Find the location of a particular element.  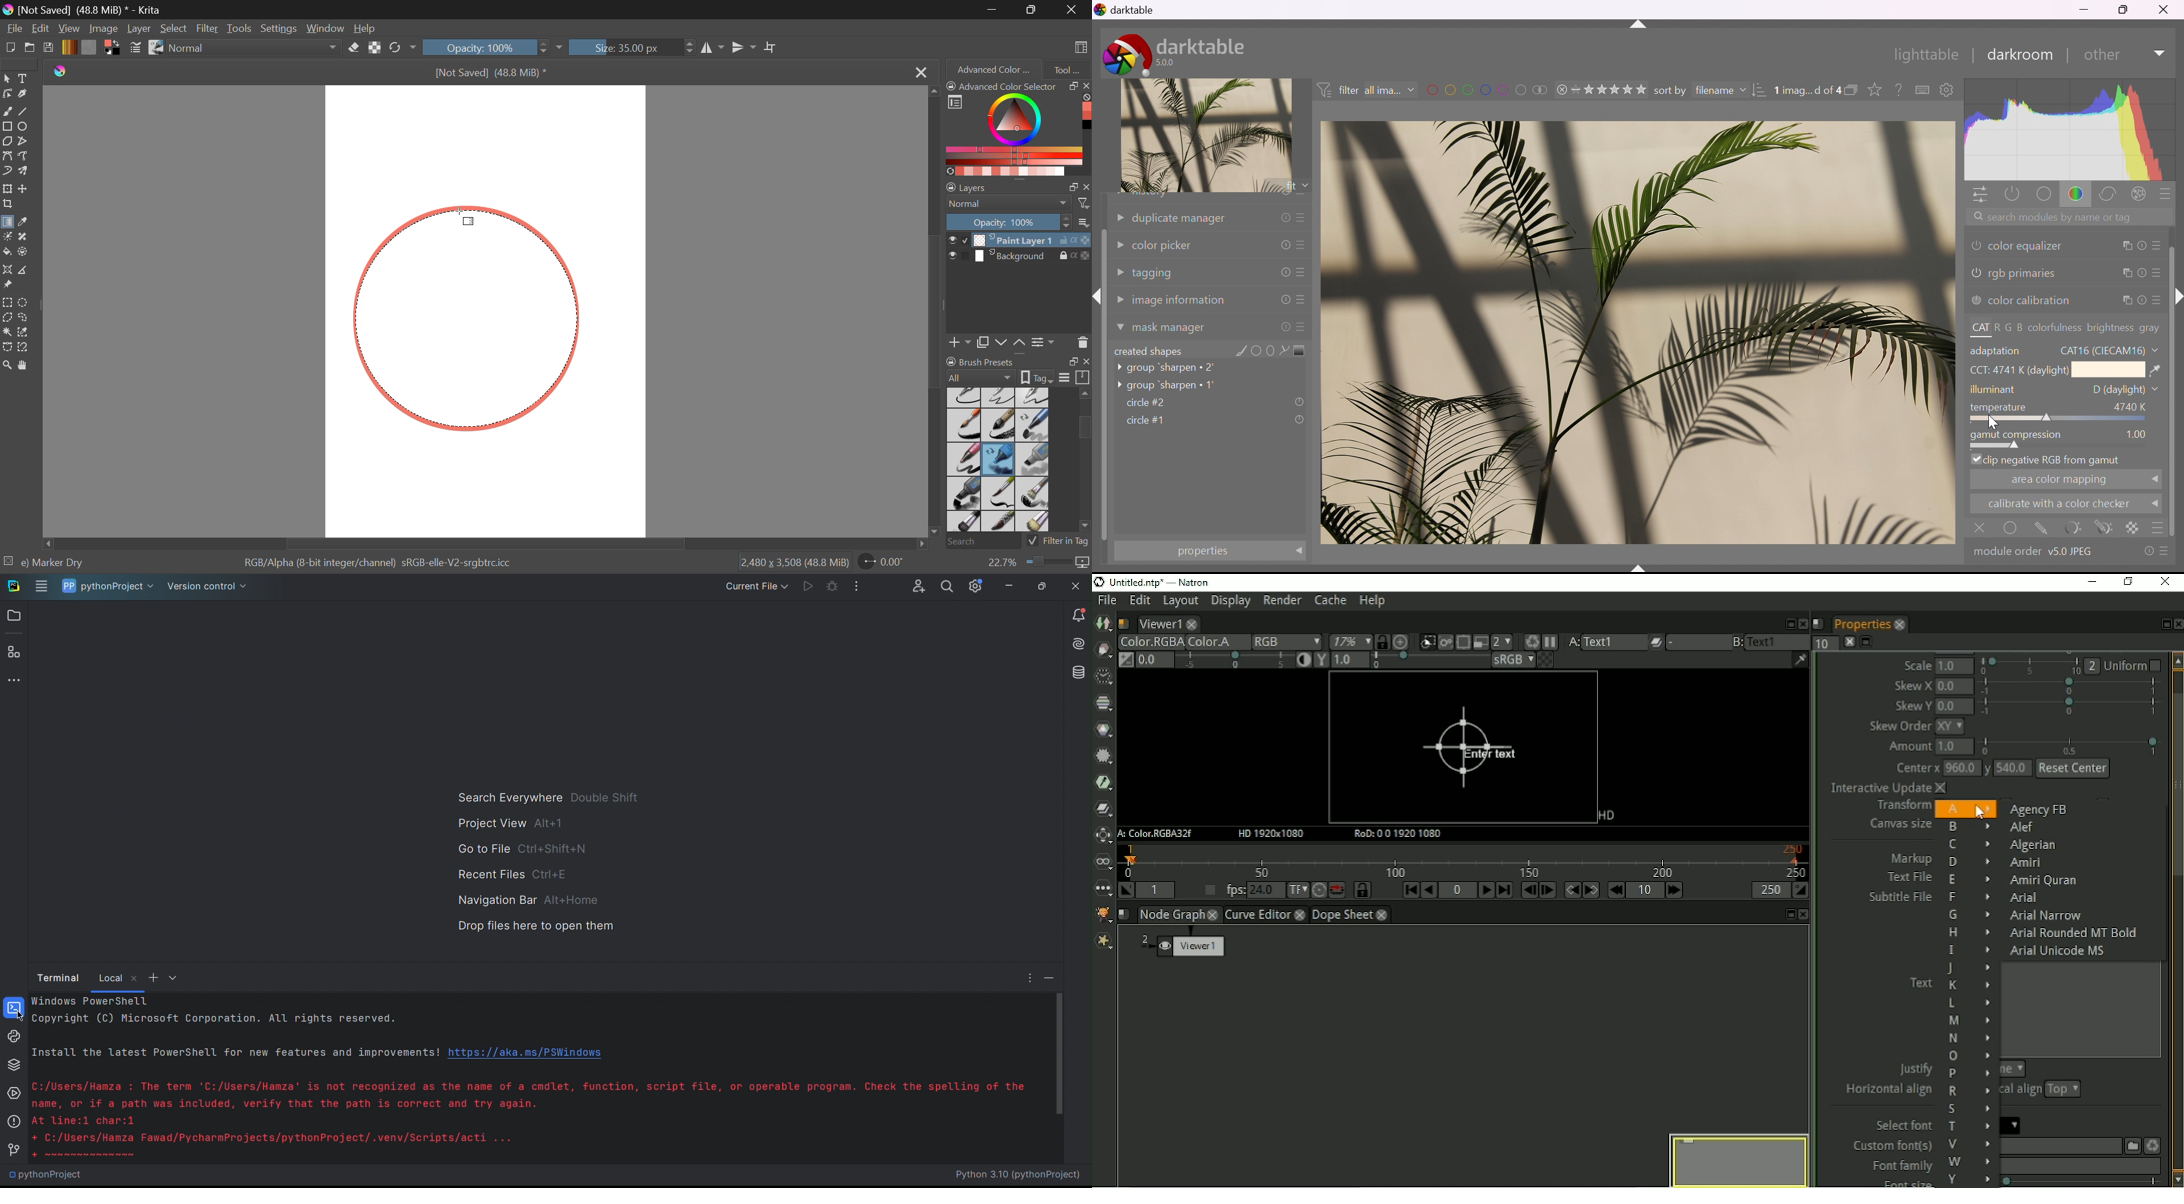

Close is located at coordinates (1075, 588).